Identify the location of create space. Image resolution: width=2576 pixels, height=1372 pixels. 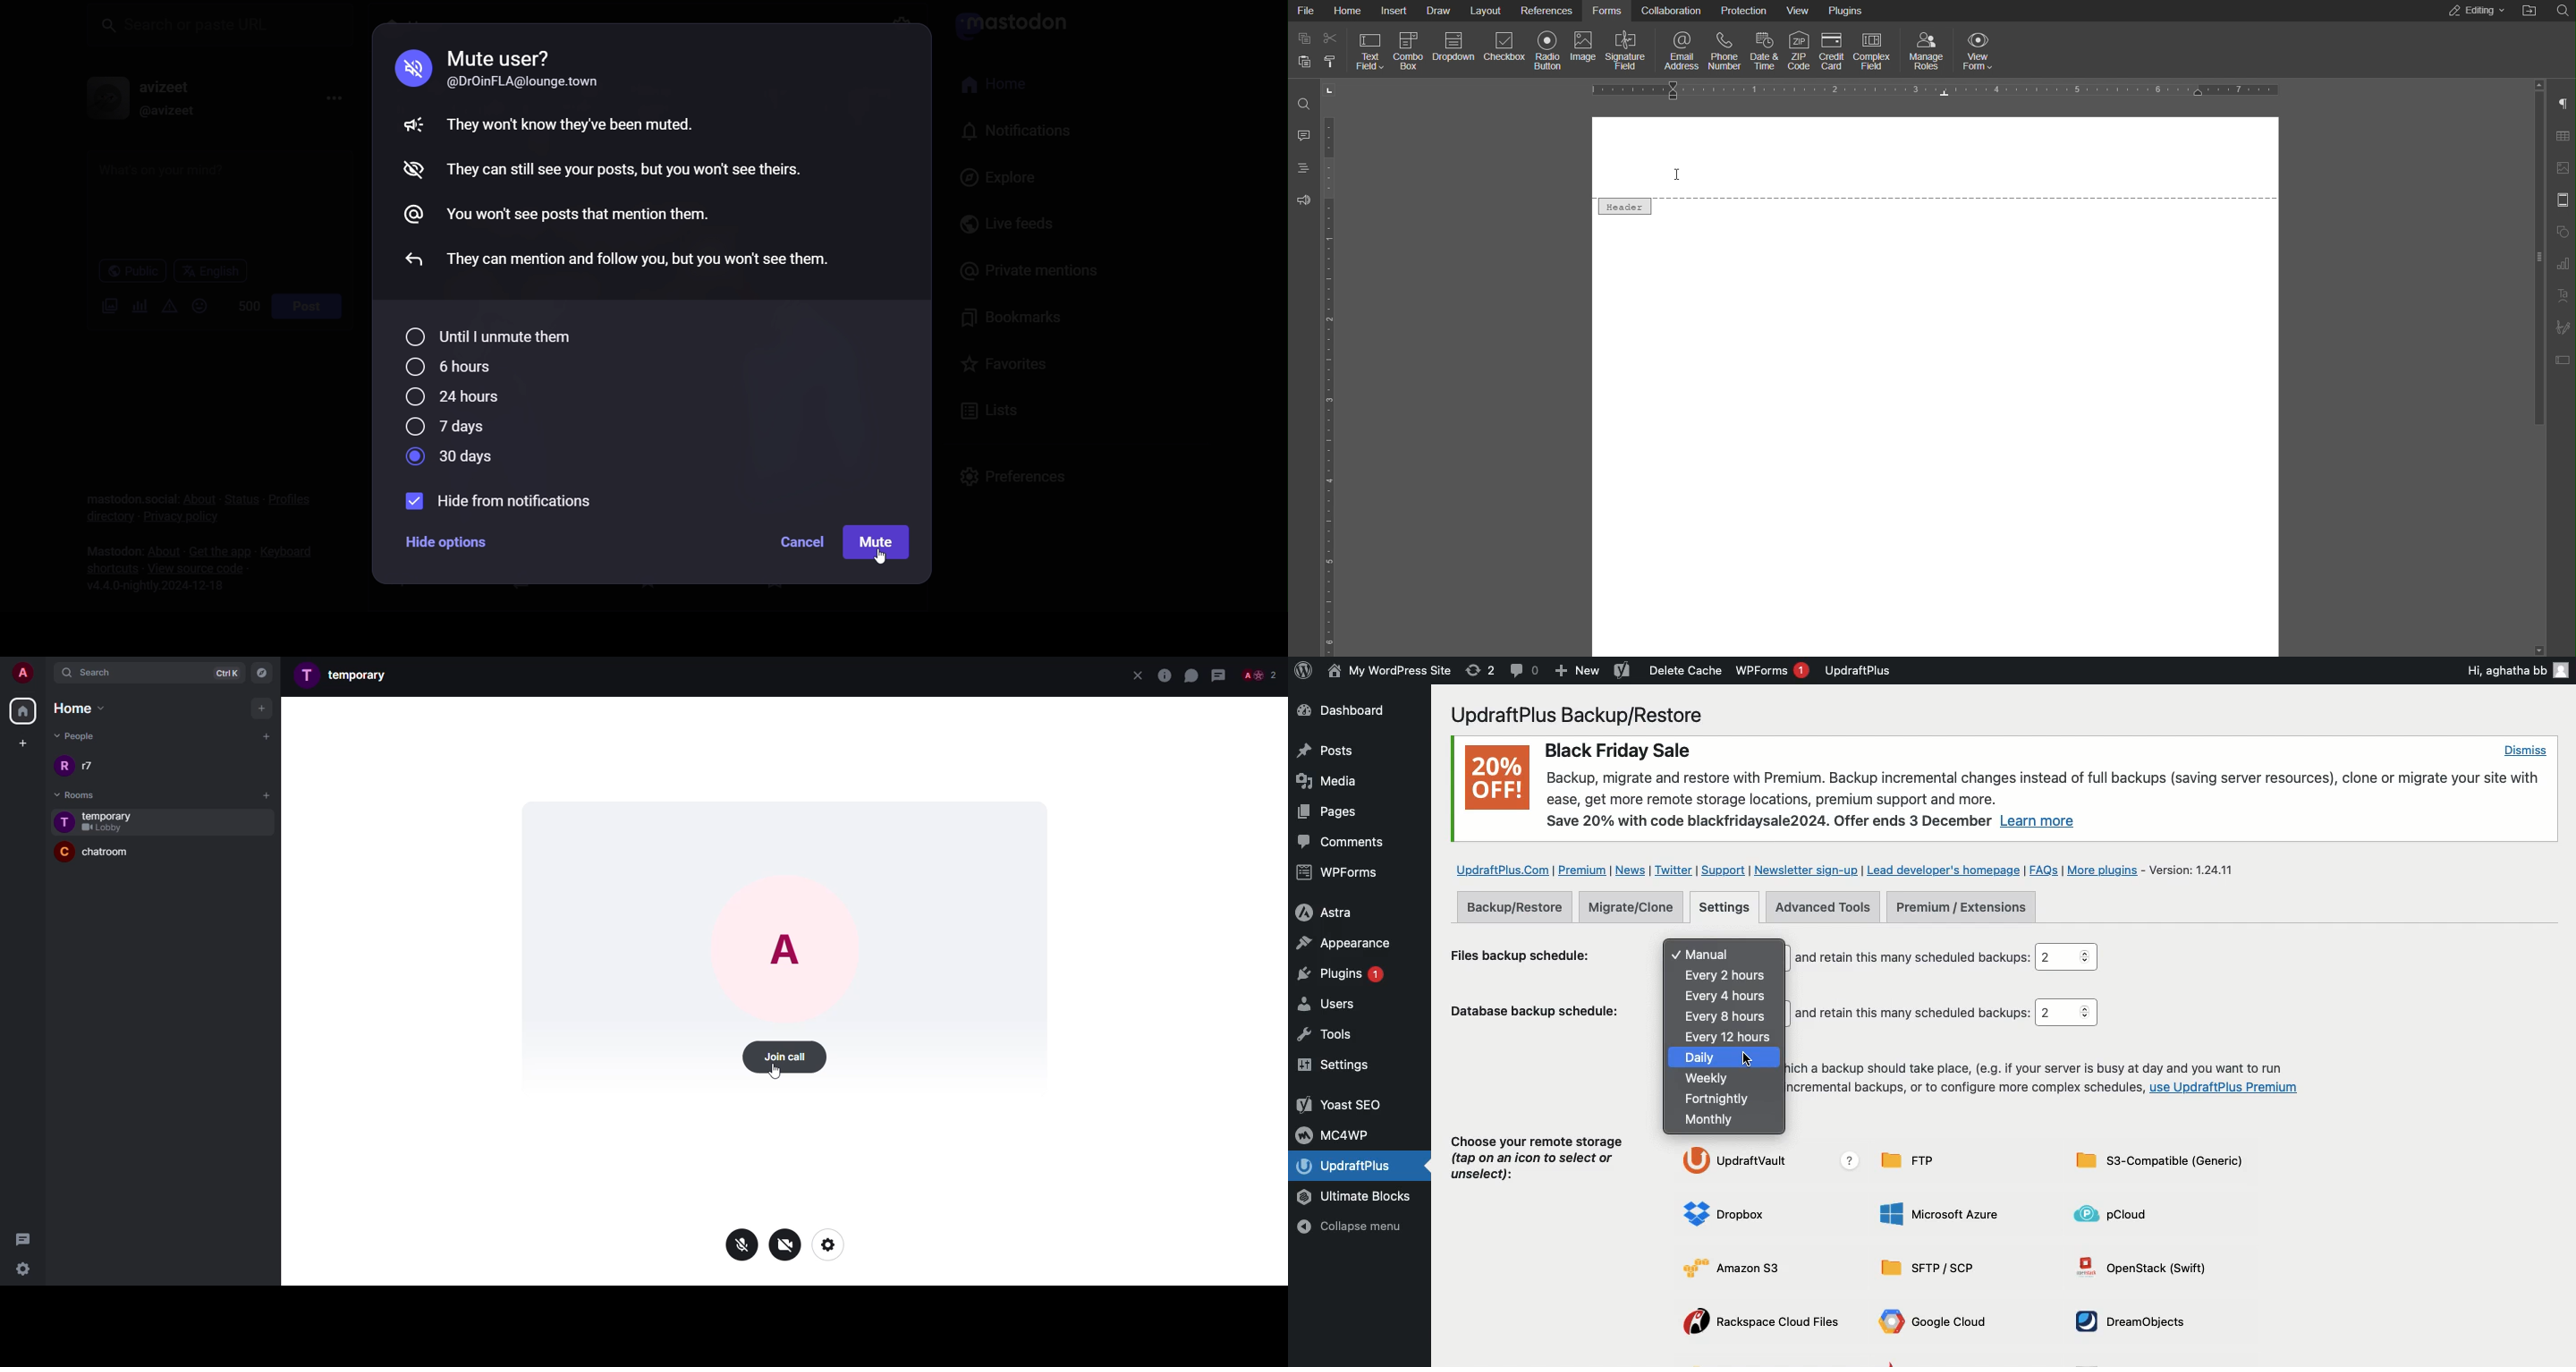
(20, 743).